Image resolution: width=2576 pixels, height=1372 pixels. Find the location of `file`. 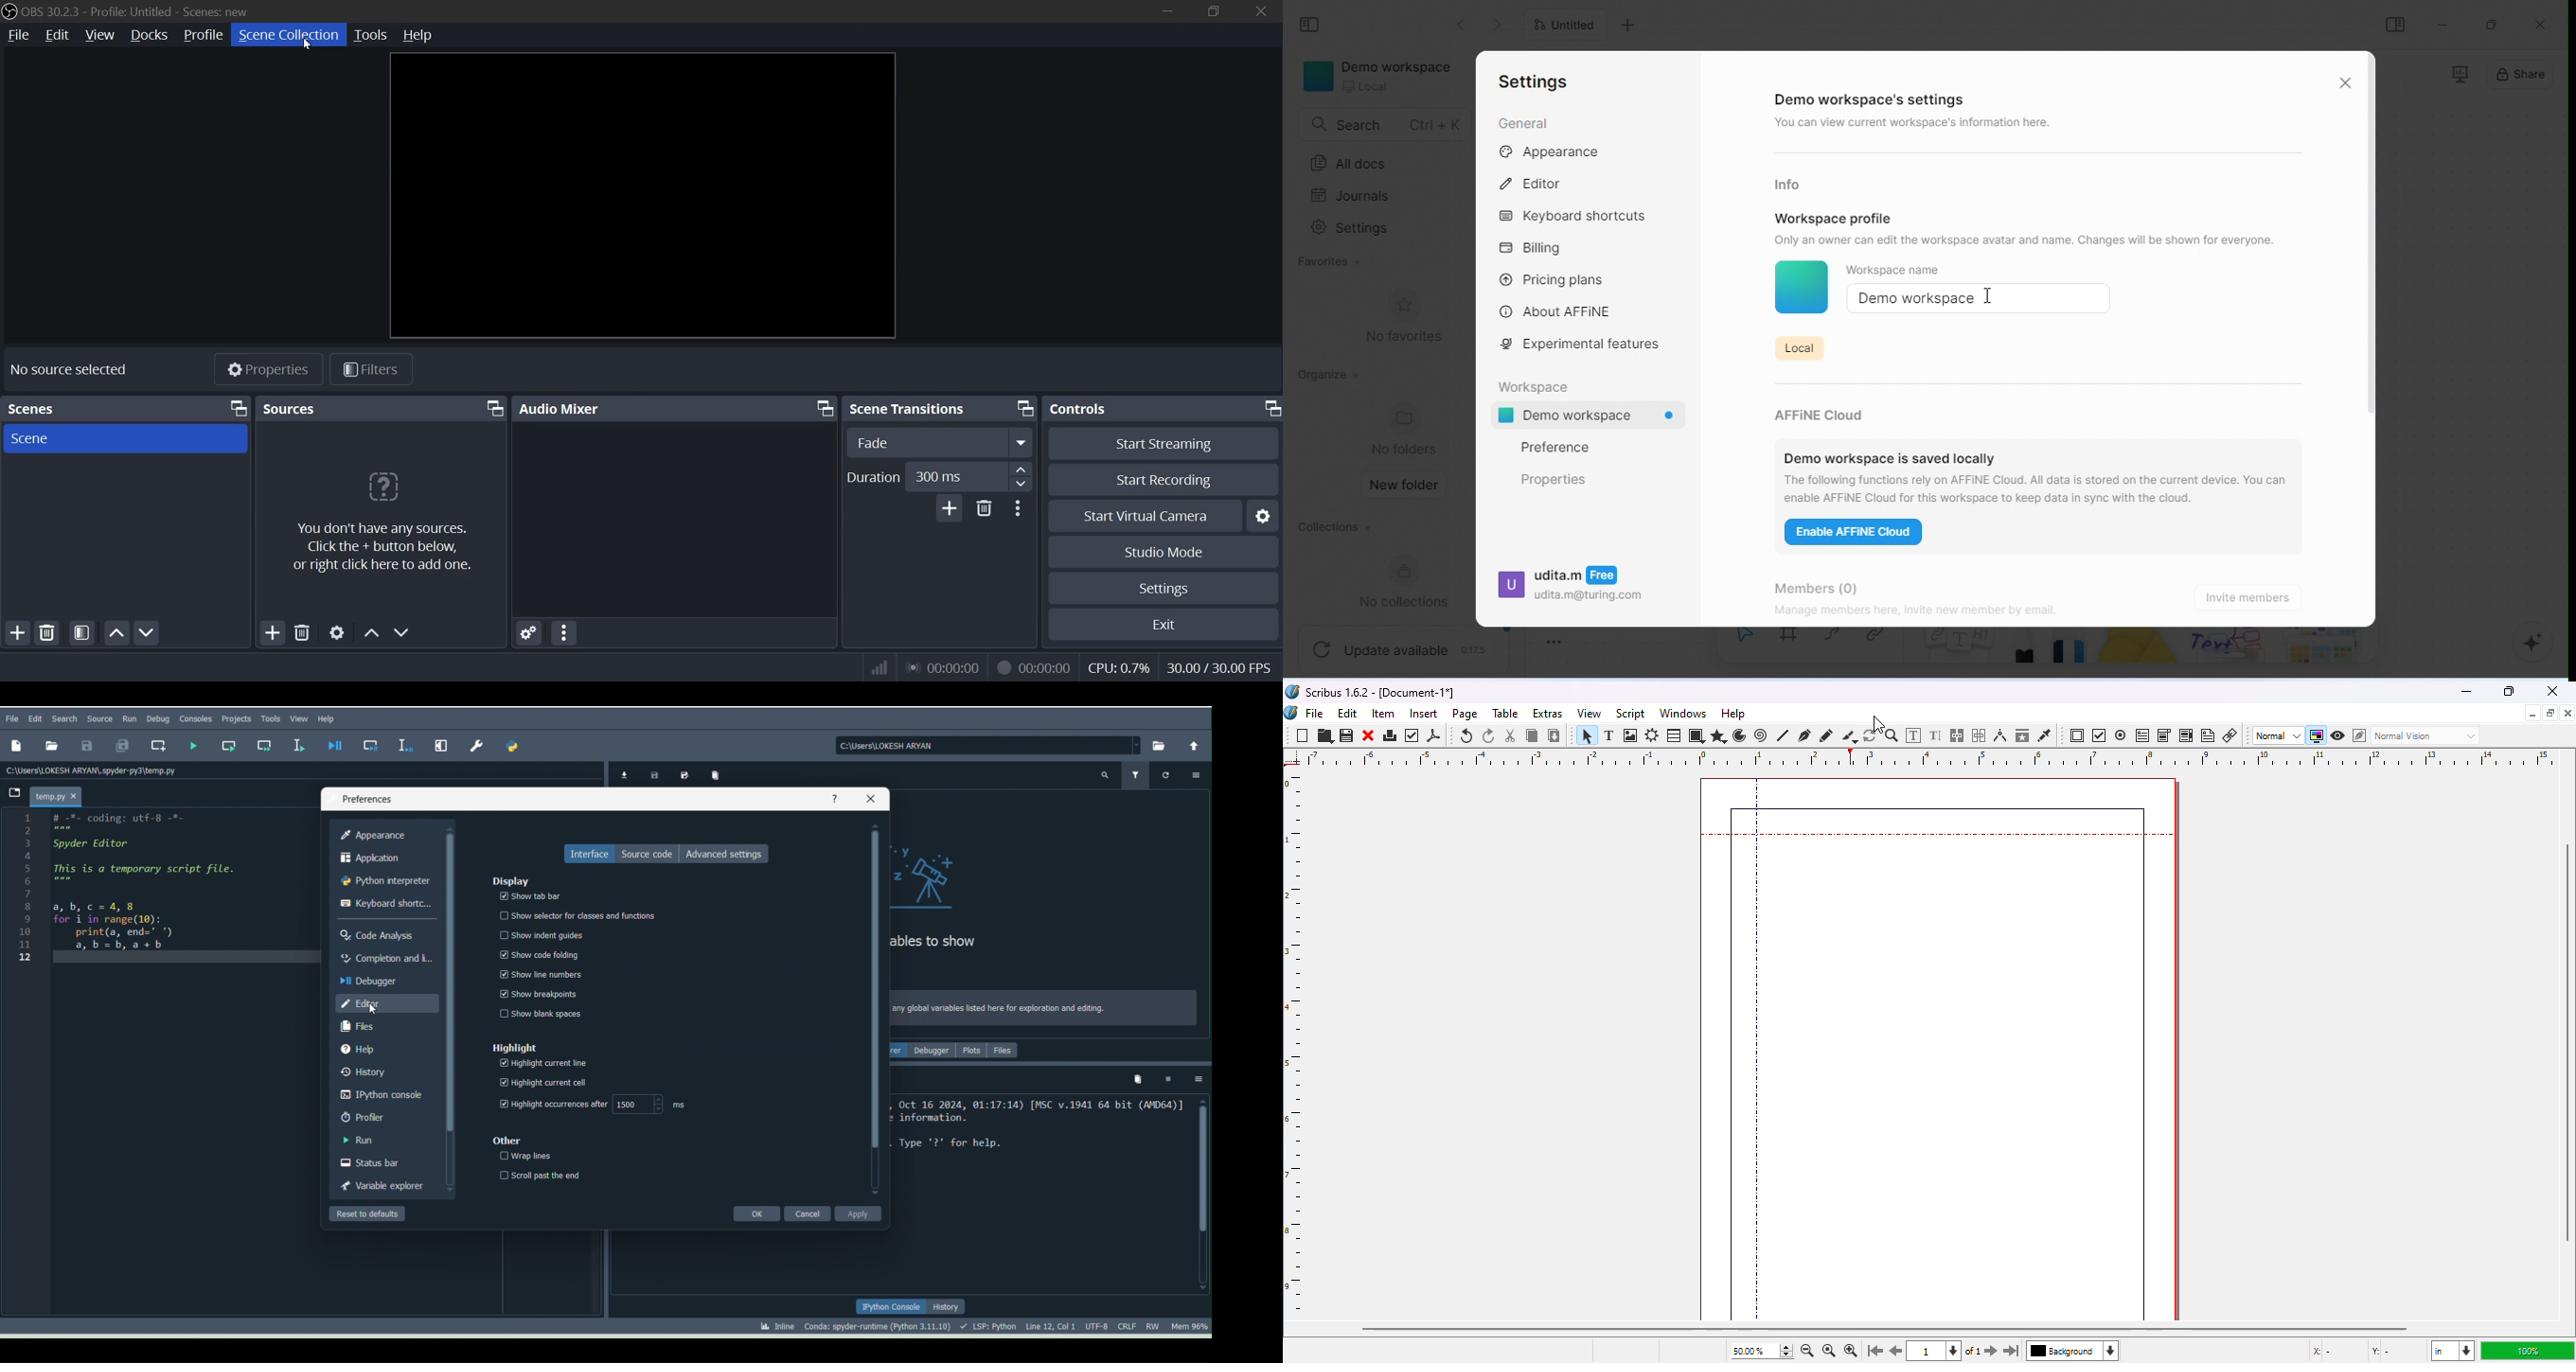

file is located at coordinates (1315, 713).